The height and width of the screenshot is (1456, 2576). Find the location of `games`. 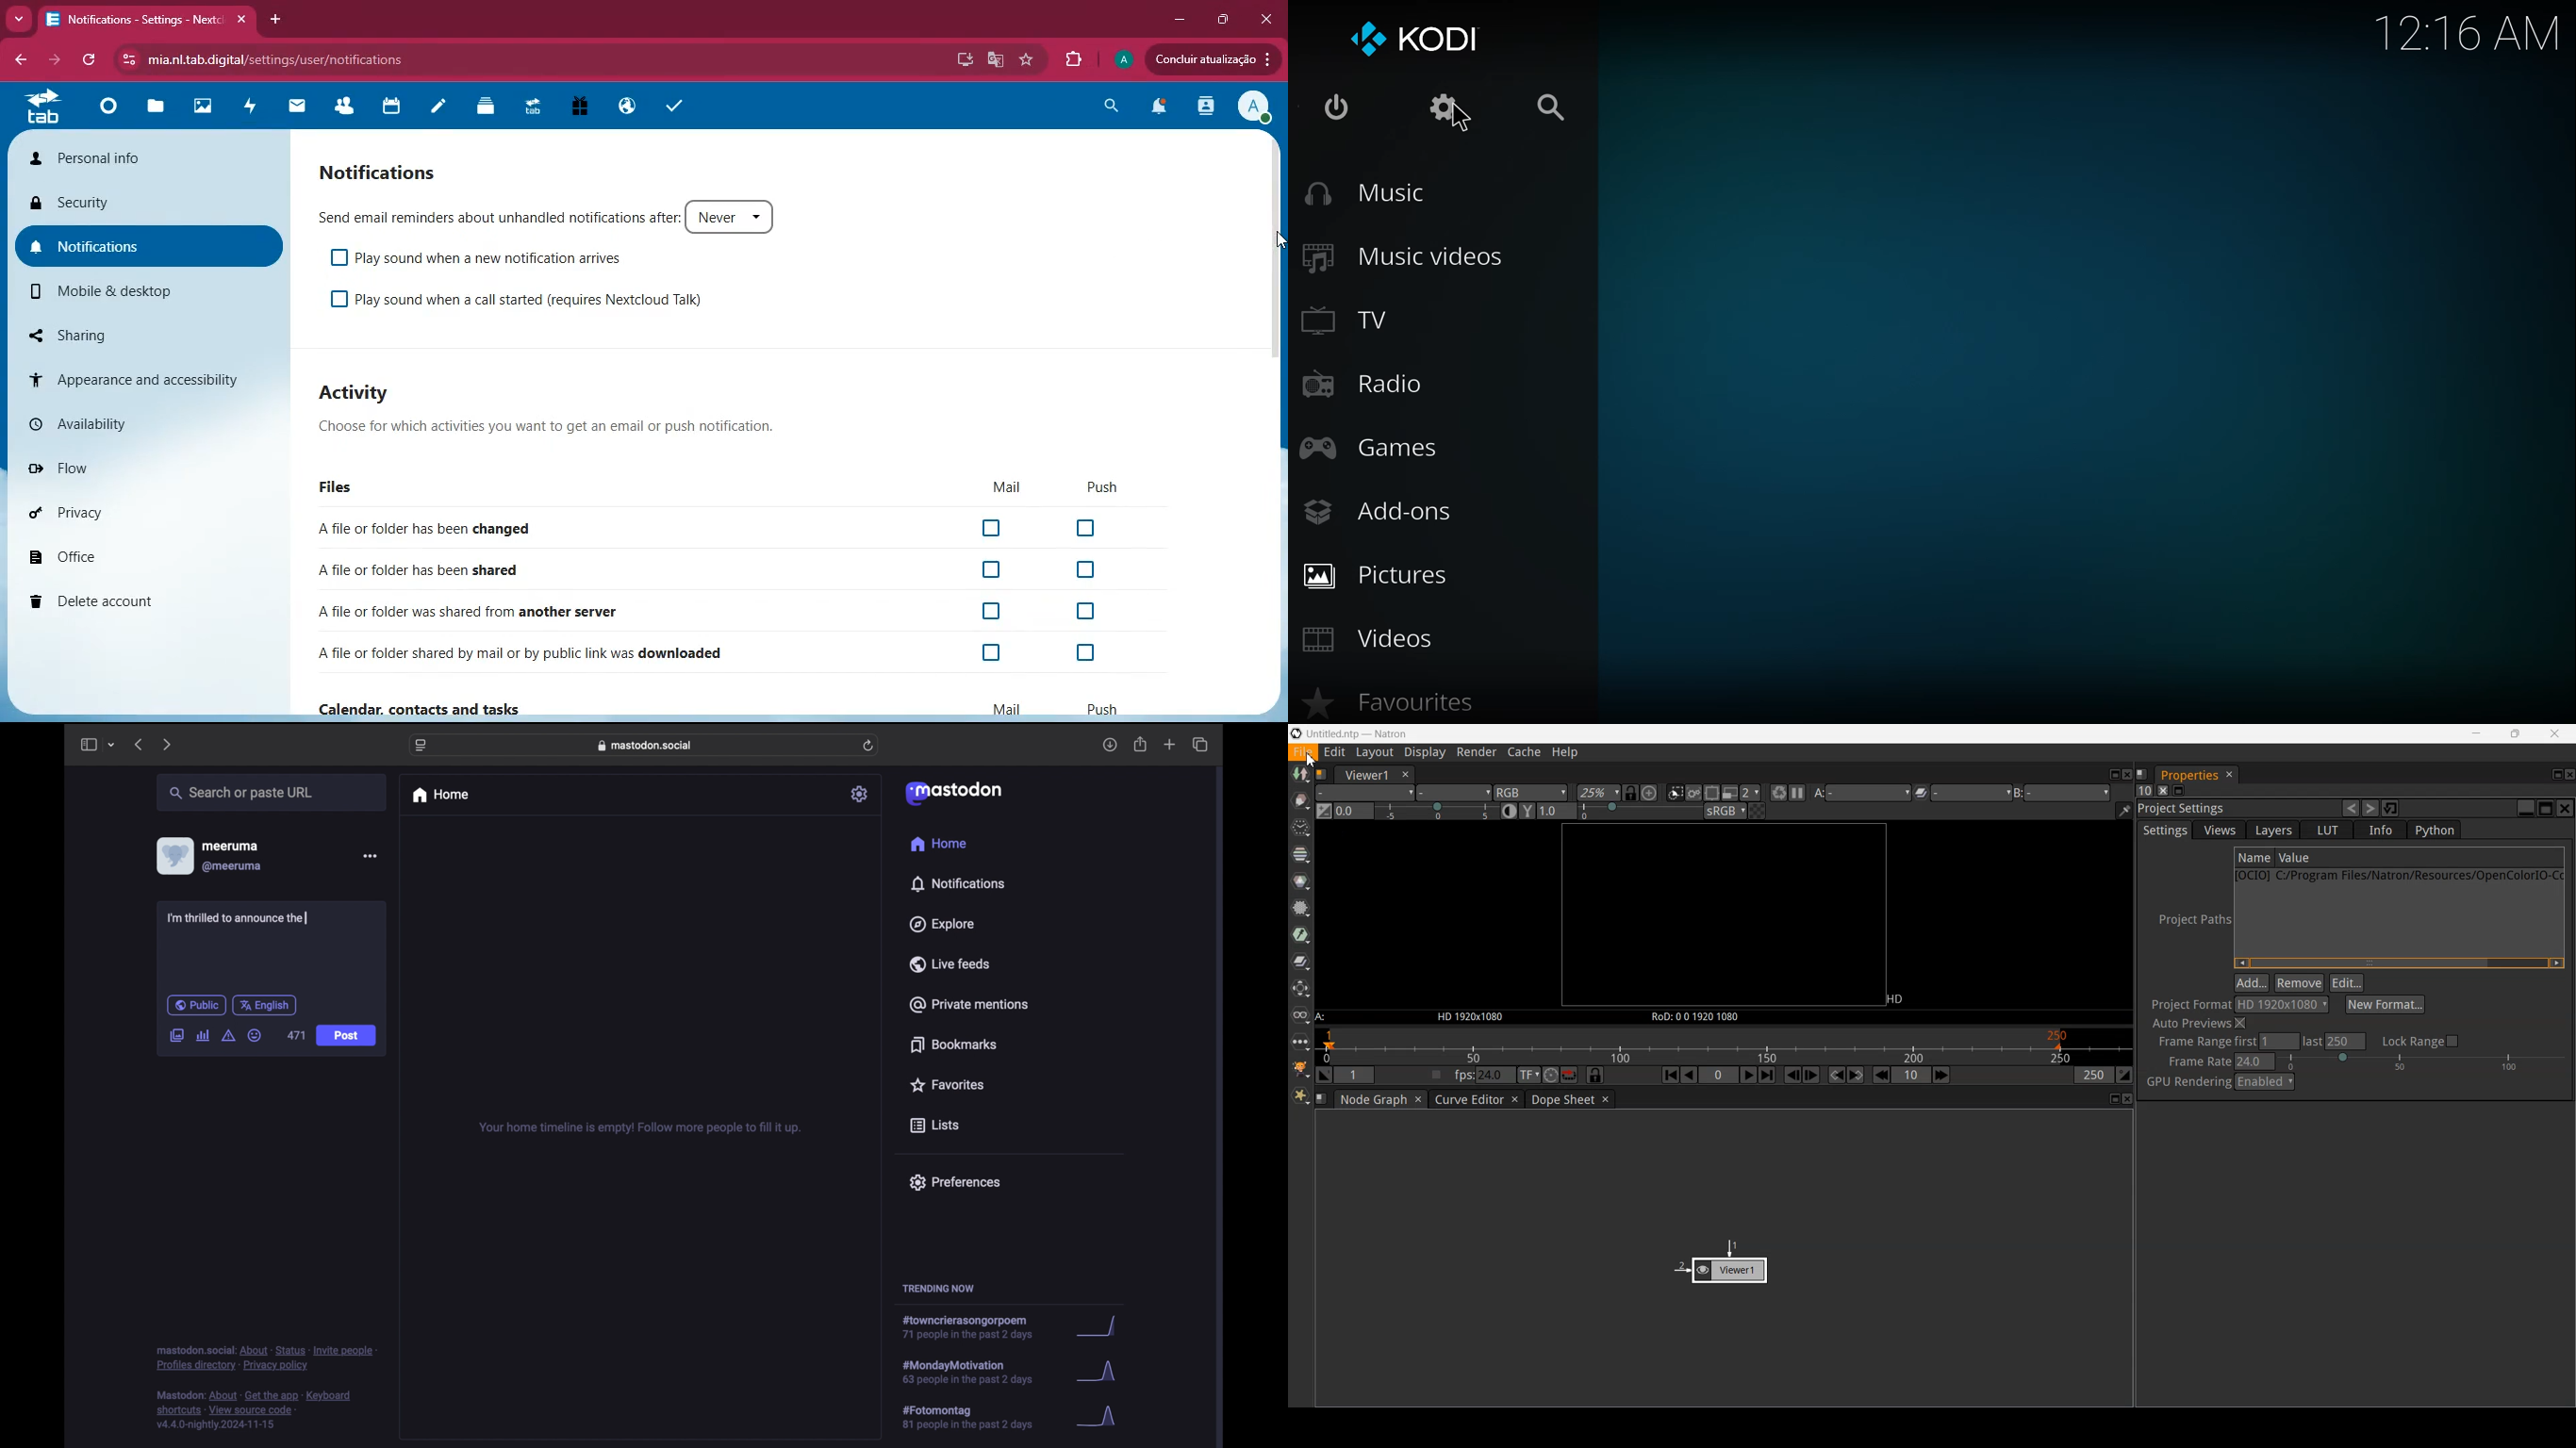

games is located at coordinates (1381, 446).